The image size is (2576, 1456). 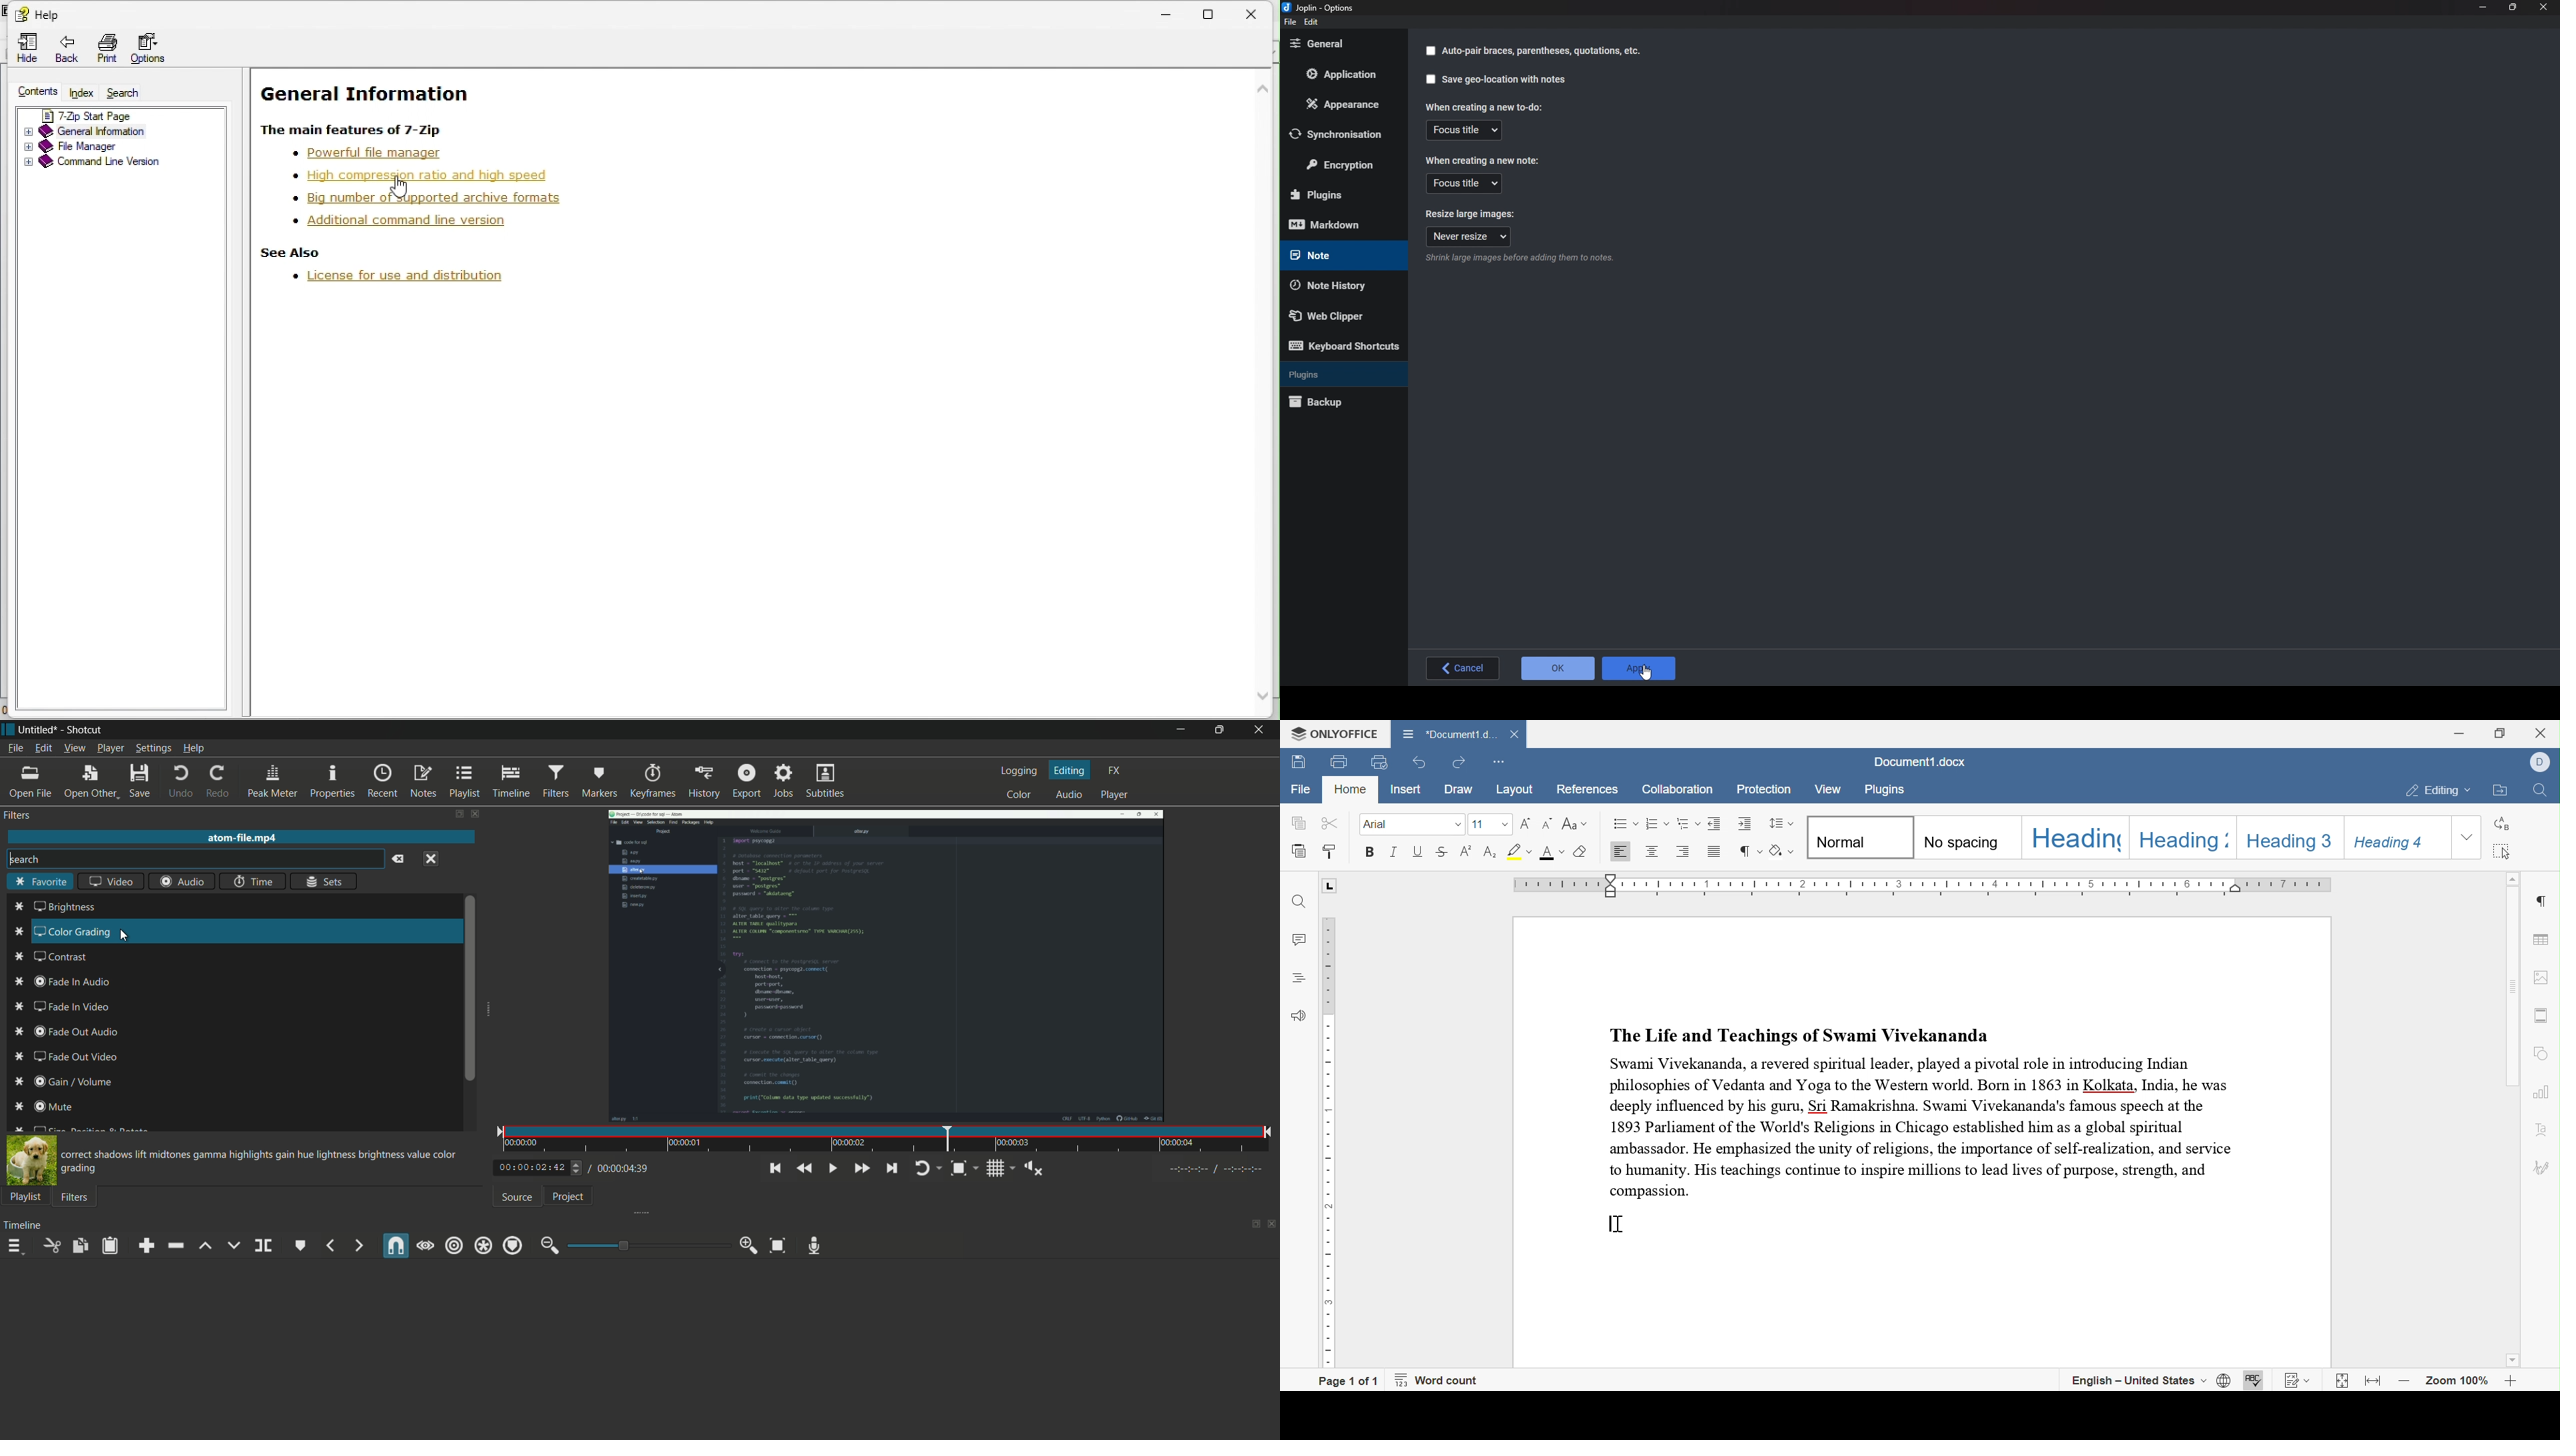 What do you see at coordinates (2191, 839) in the screenshot?
I see `heading ` at bounding box center [2191, 839].